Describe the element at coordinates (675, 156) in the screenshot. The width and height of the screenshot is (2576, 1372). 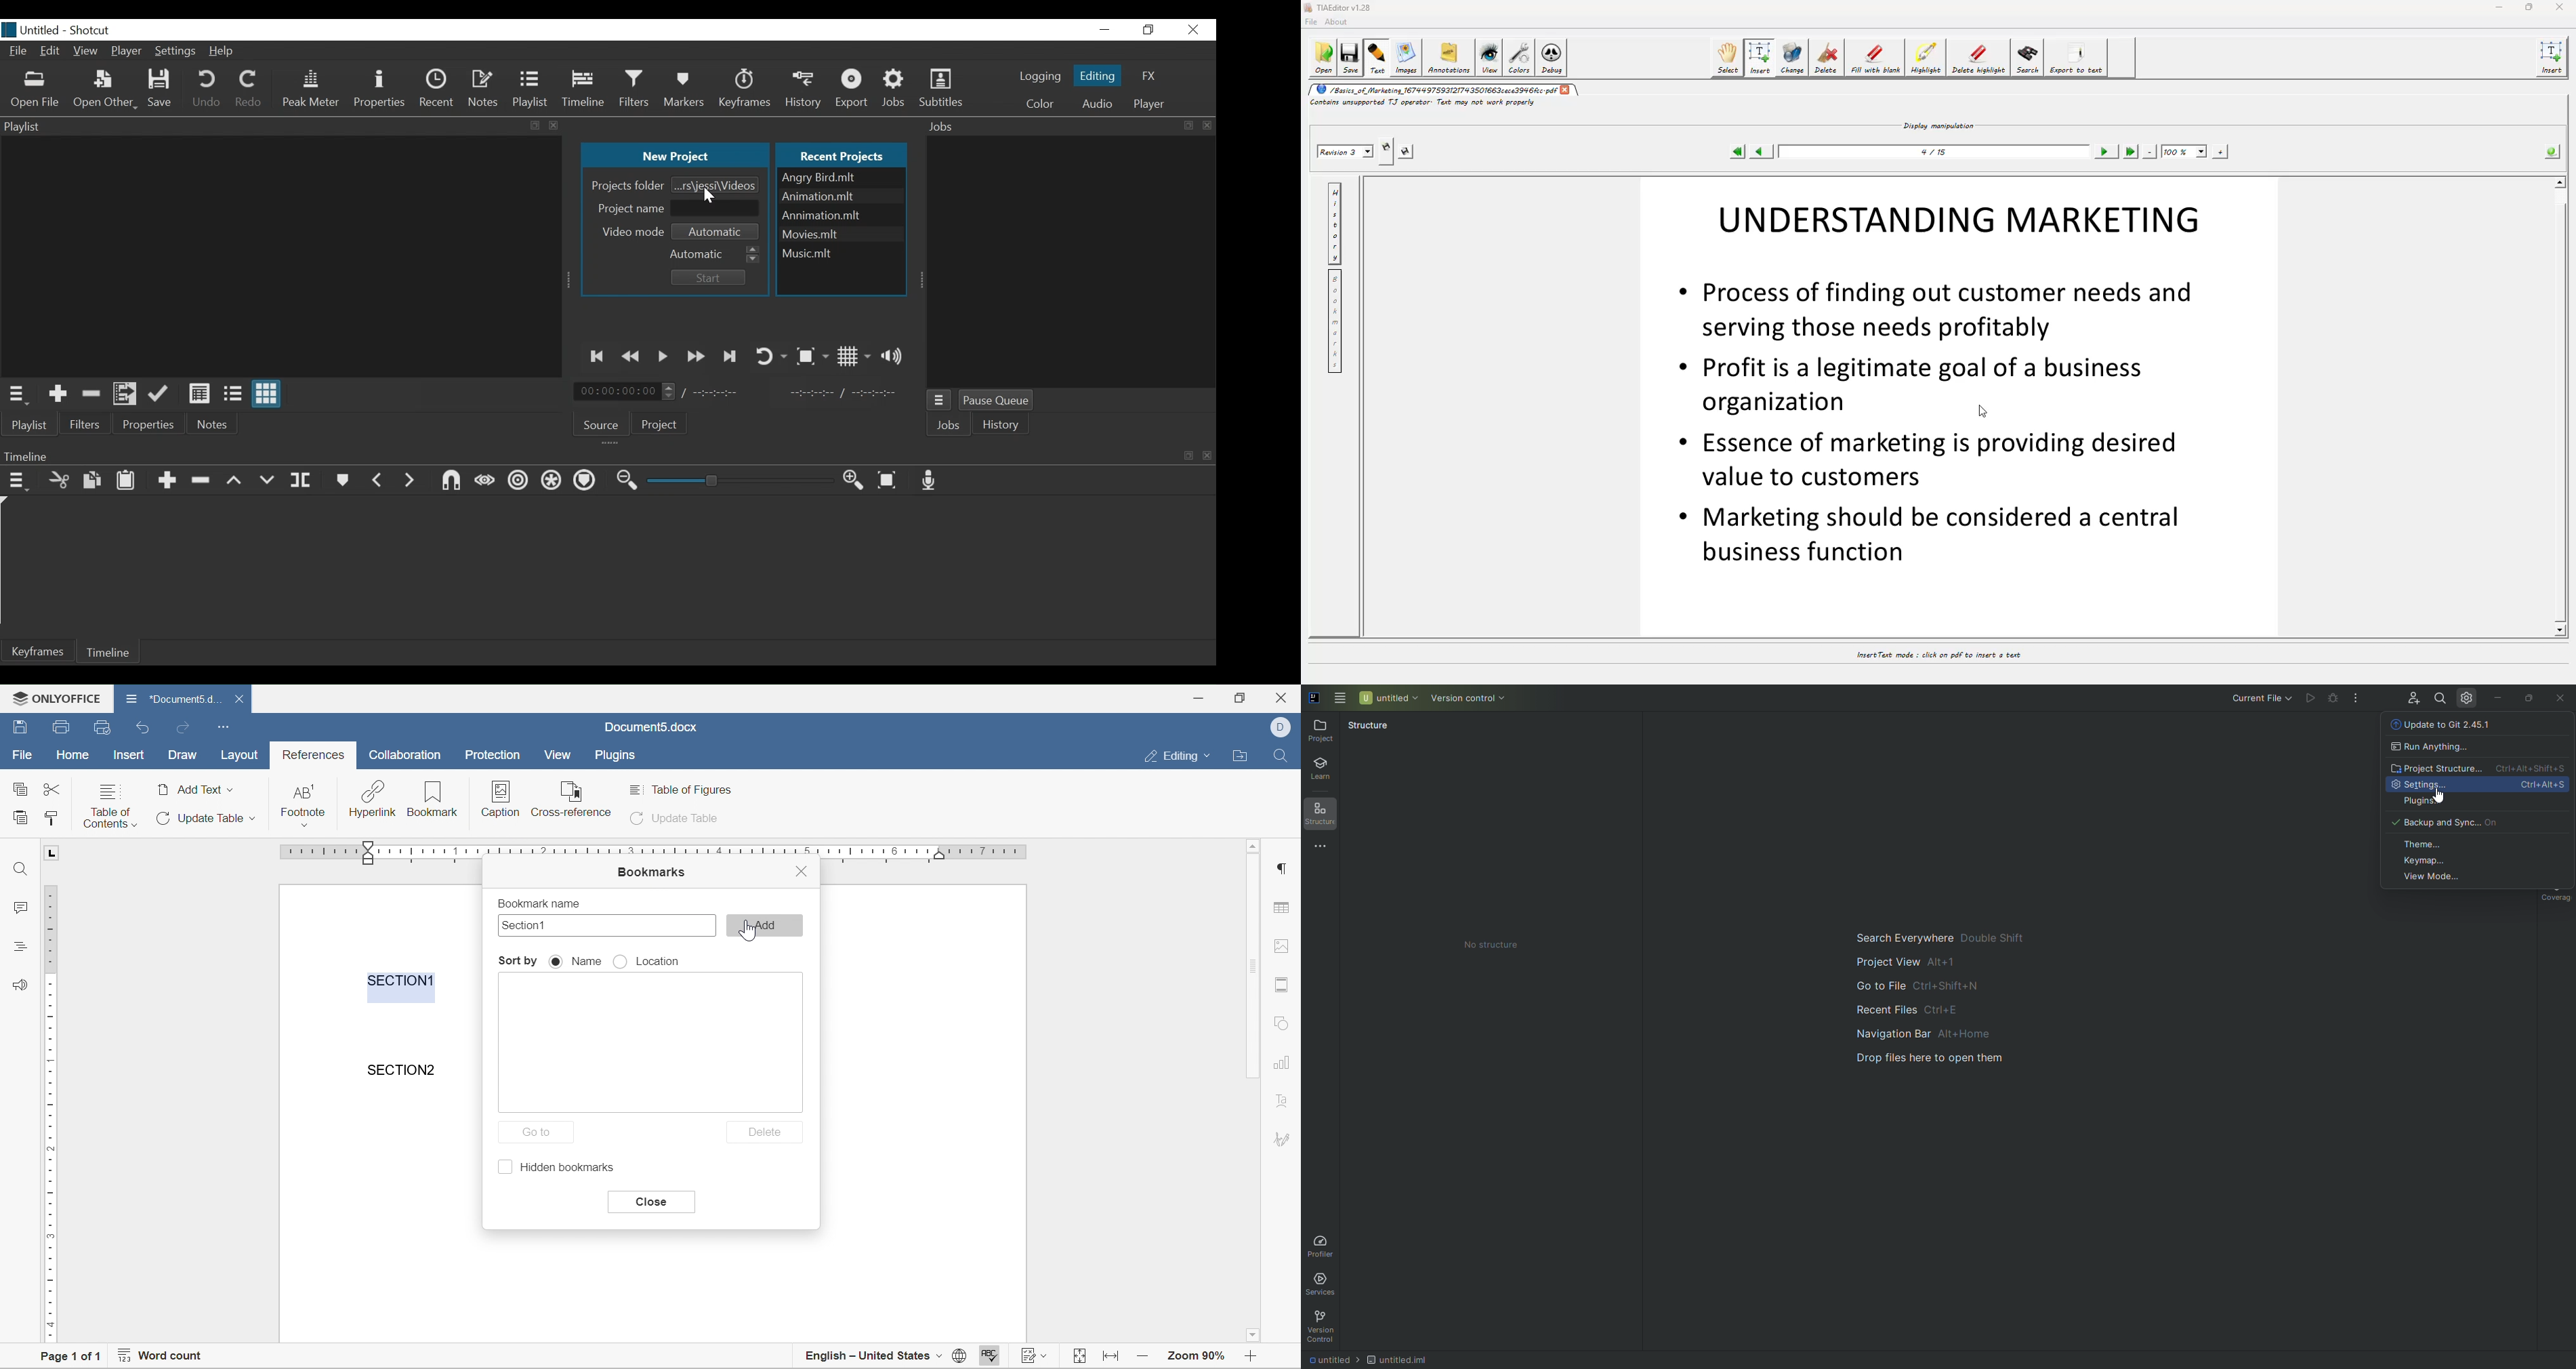
I see `New Project` at that location.